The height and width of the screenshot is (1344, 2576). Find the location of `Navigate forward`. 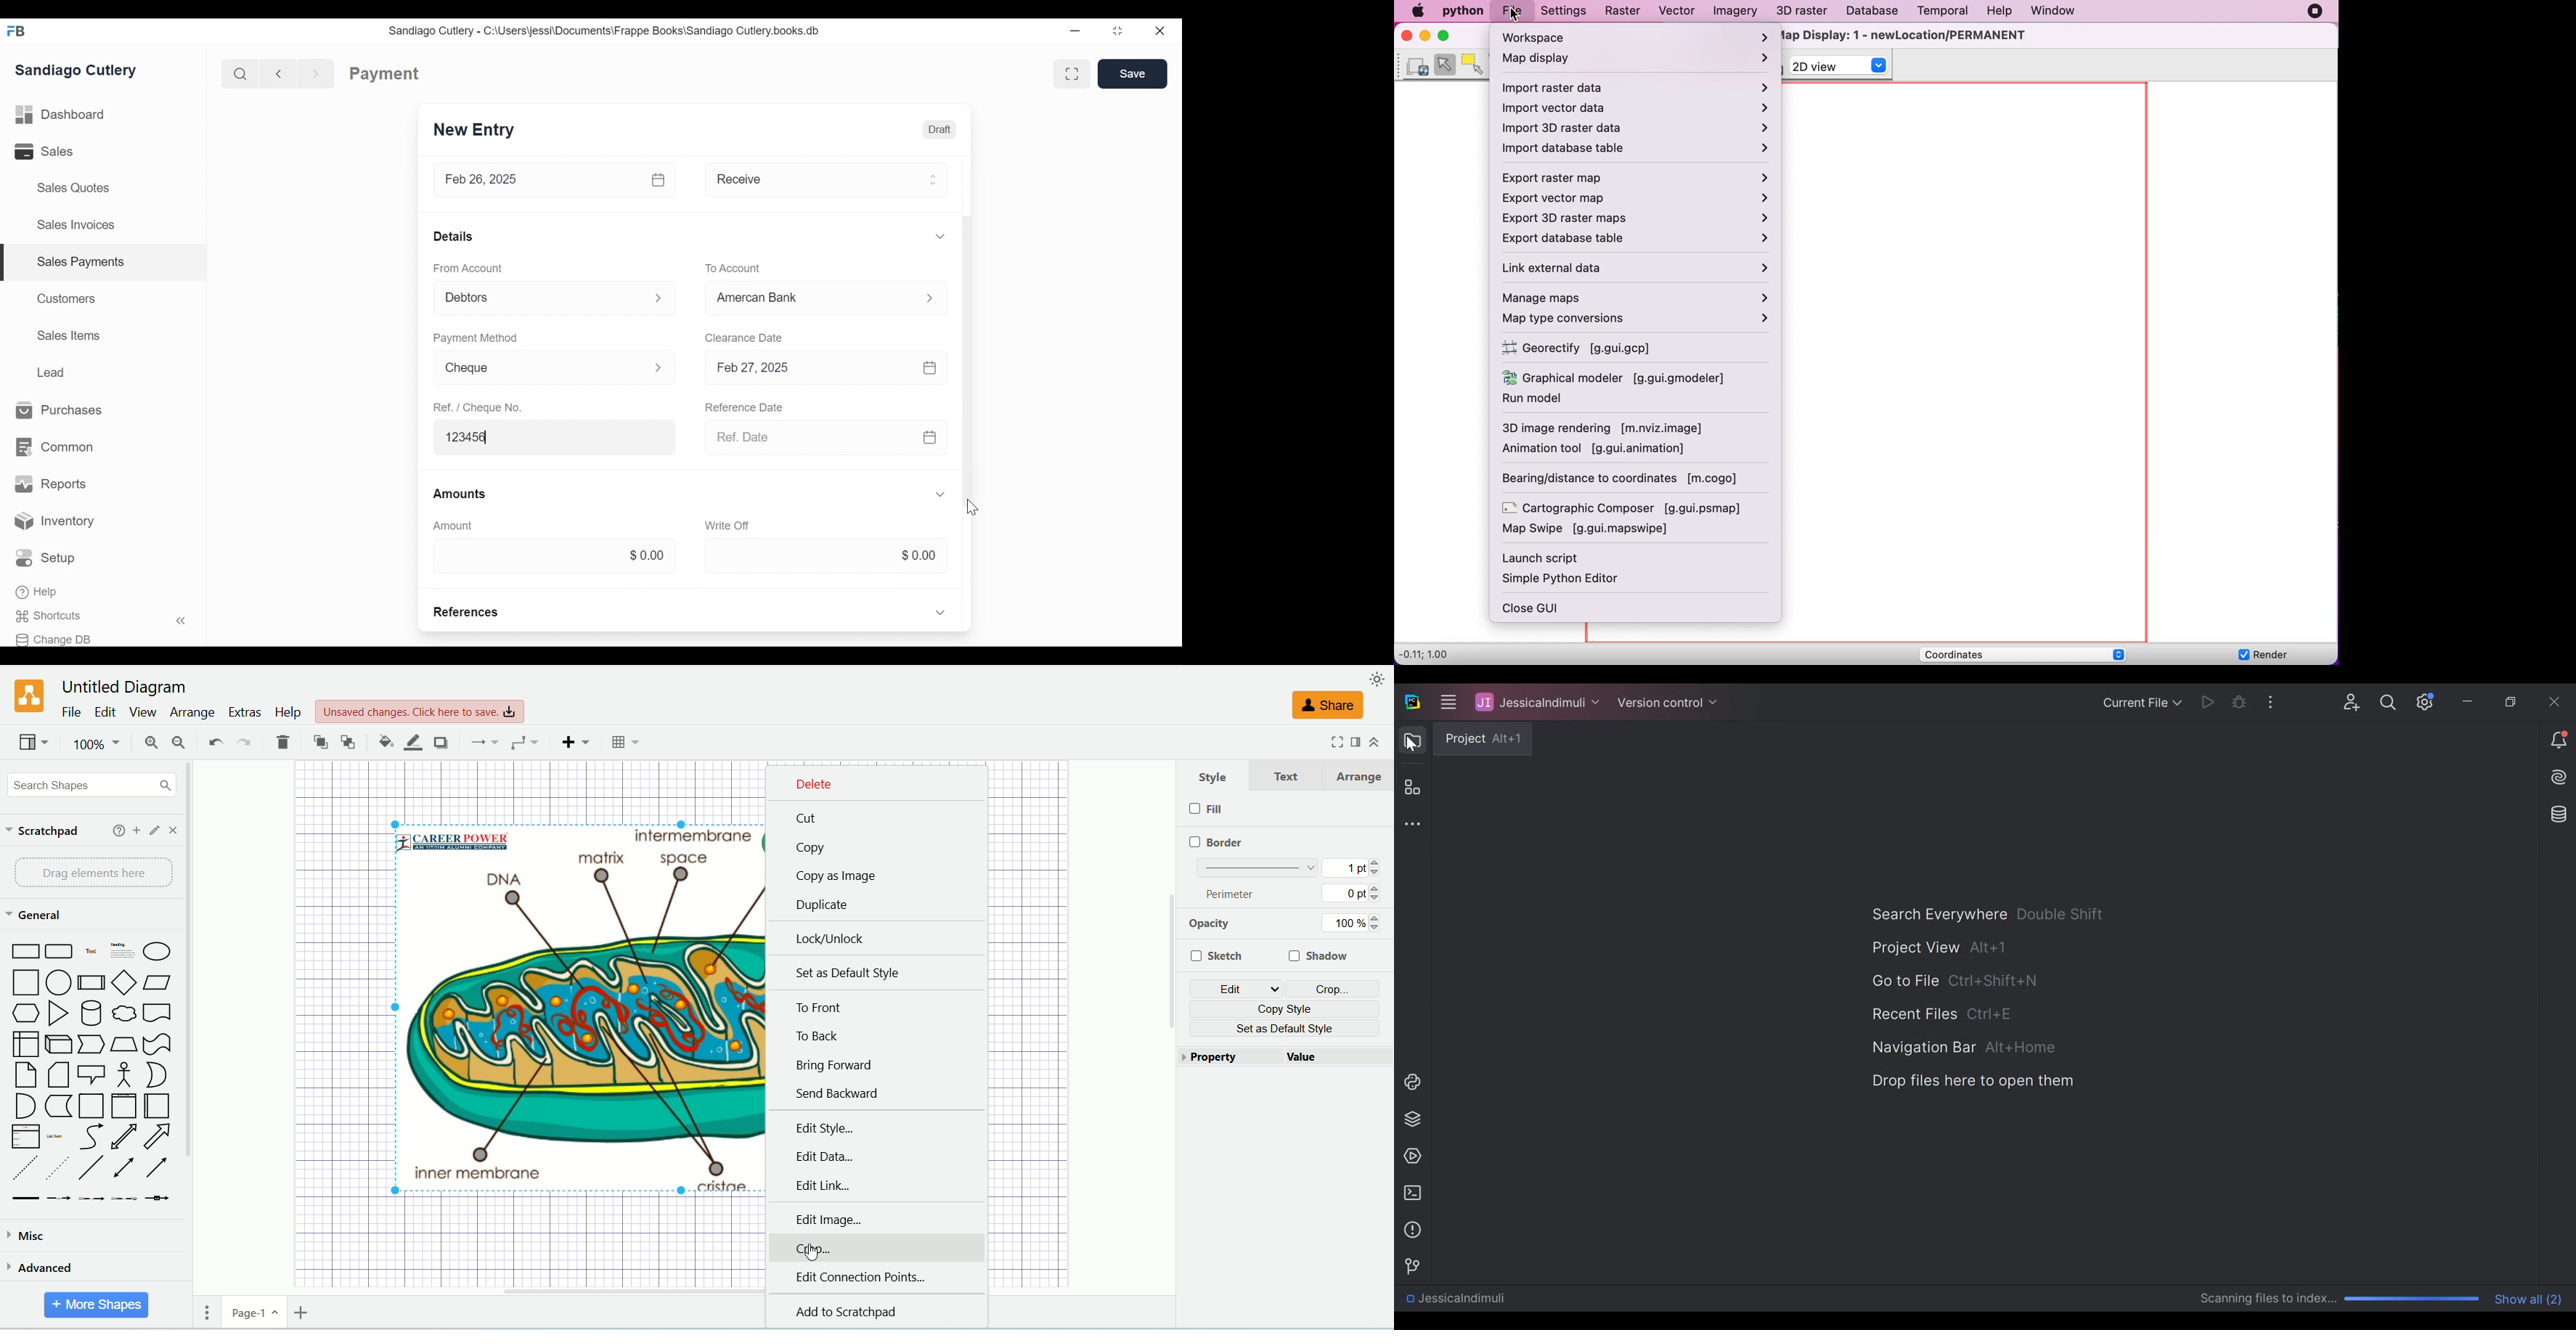

Navigate forward is located at coordinates (317, 73).